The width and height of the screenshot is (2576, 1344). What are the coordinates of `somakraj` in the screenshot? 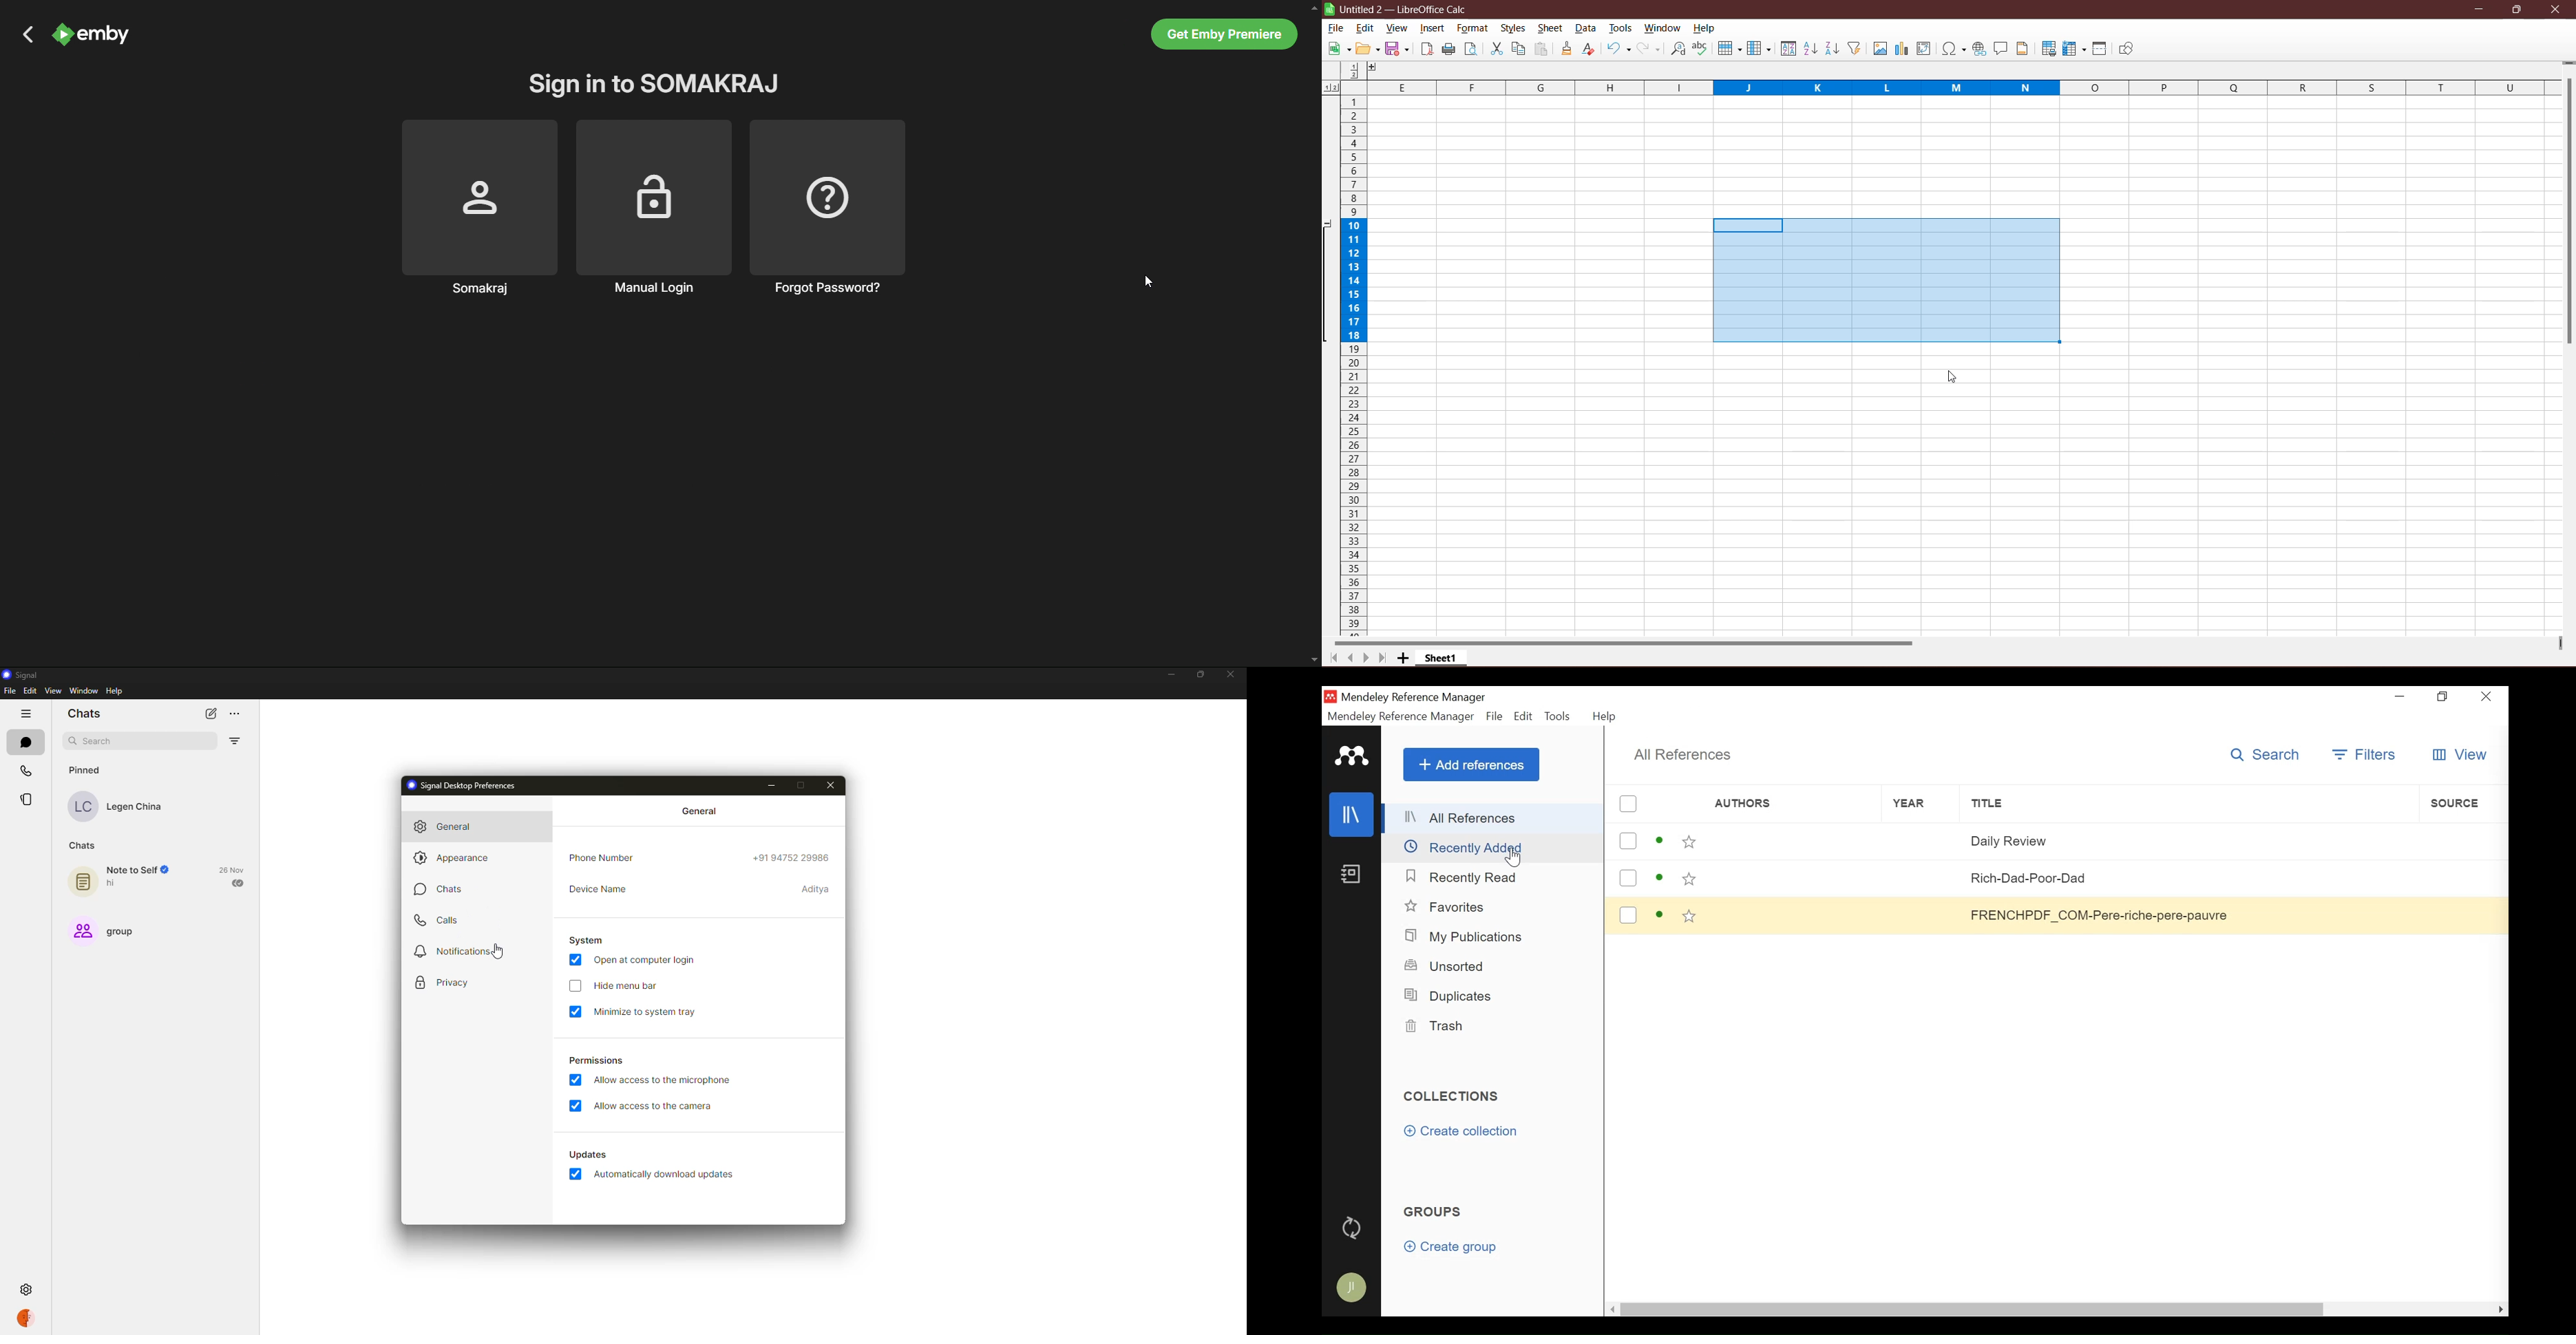 It's located at (478, 211).